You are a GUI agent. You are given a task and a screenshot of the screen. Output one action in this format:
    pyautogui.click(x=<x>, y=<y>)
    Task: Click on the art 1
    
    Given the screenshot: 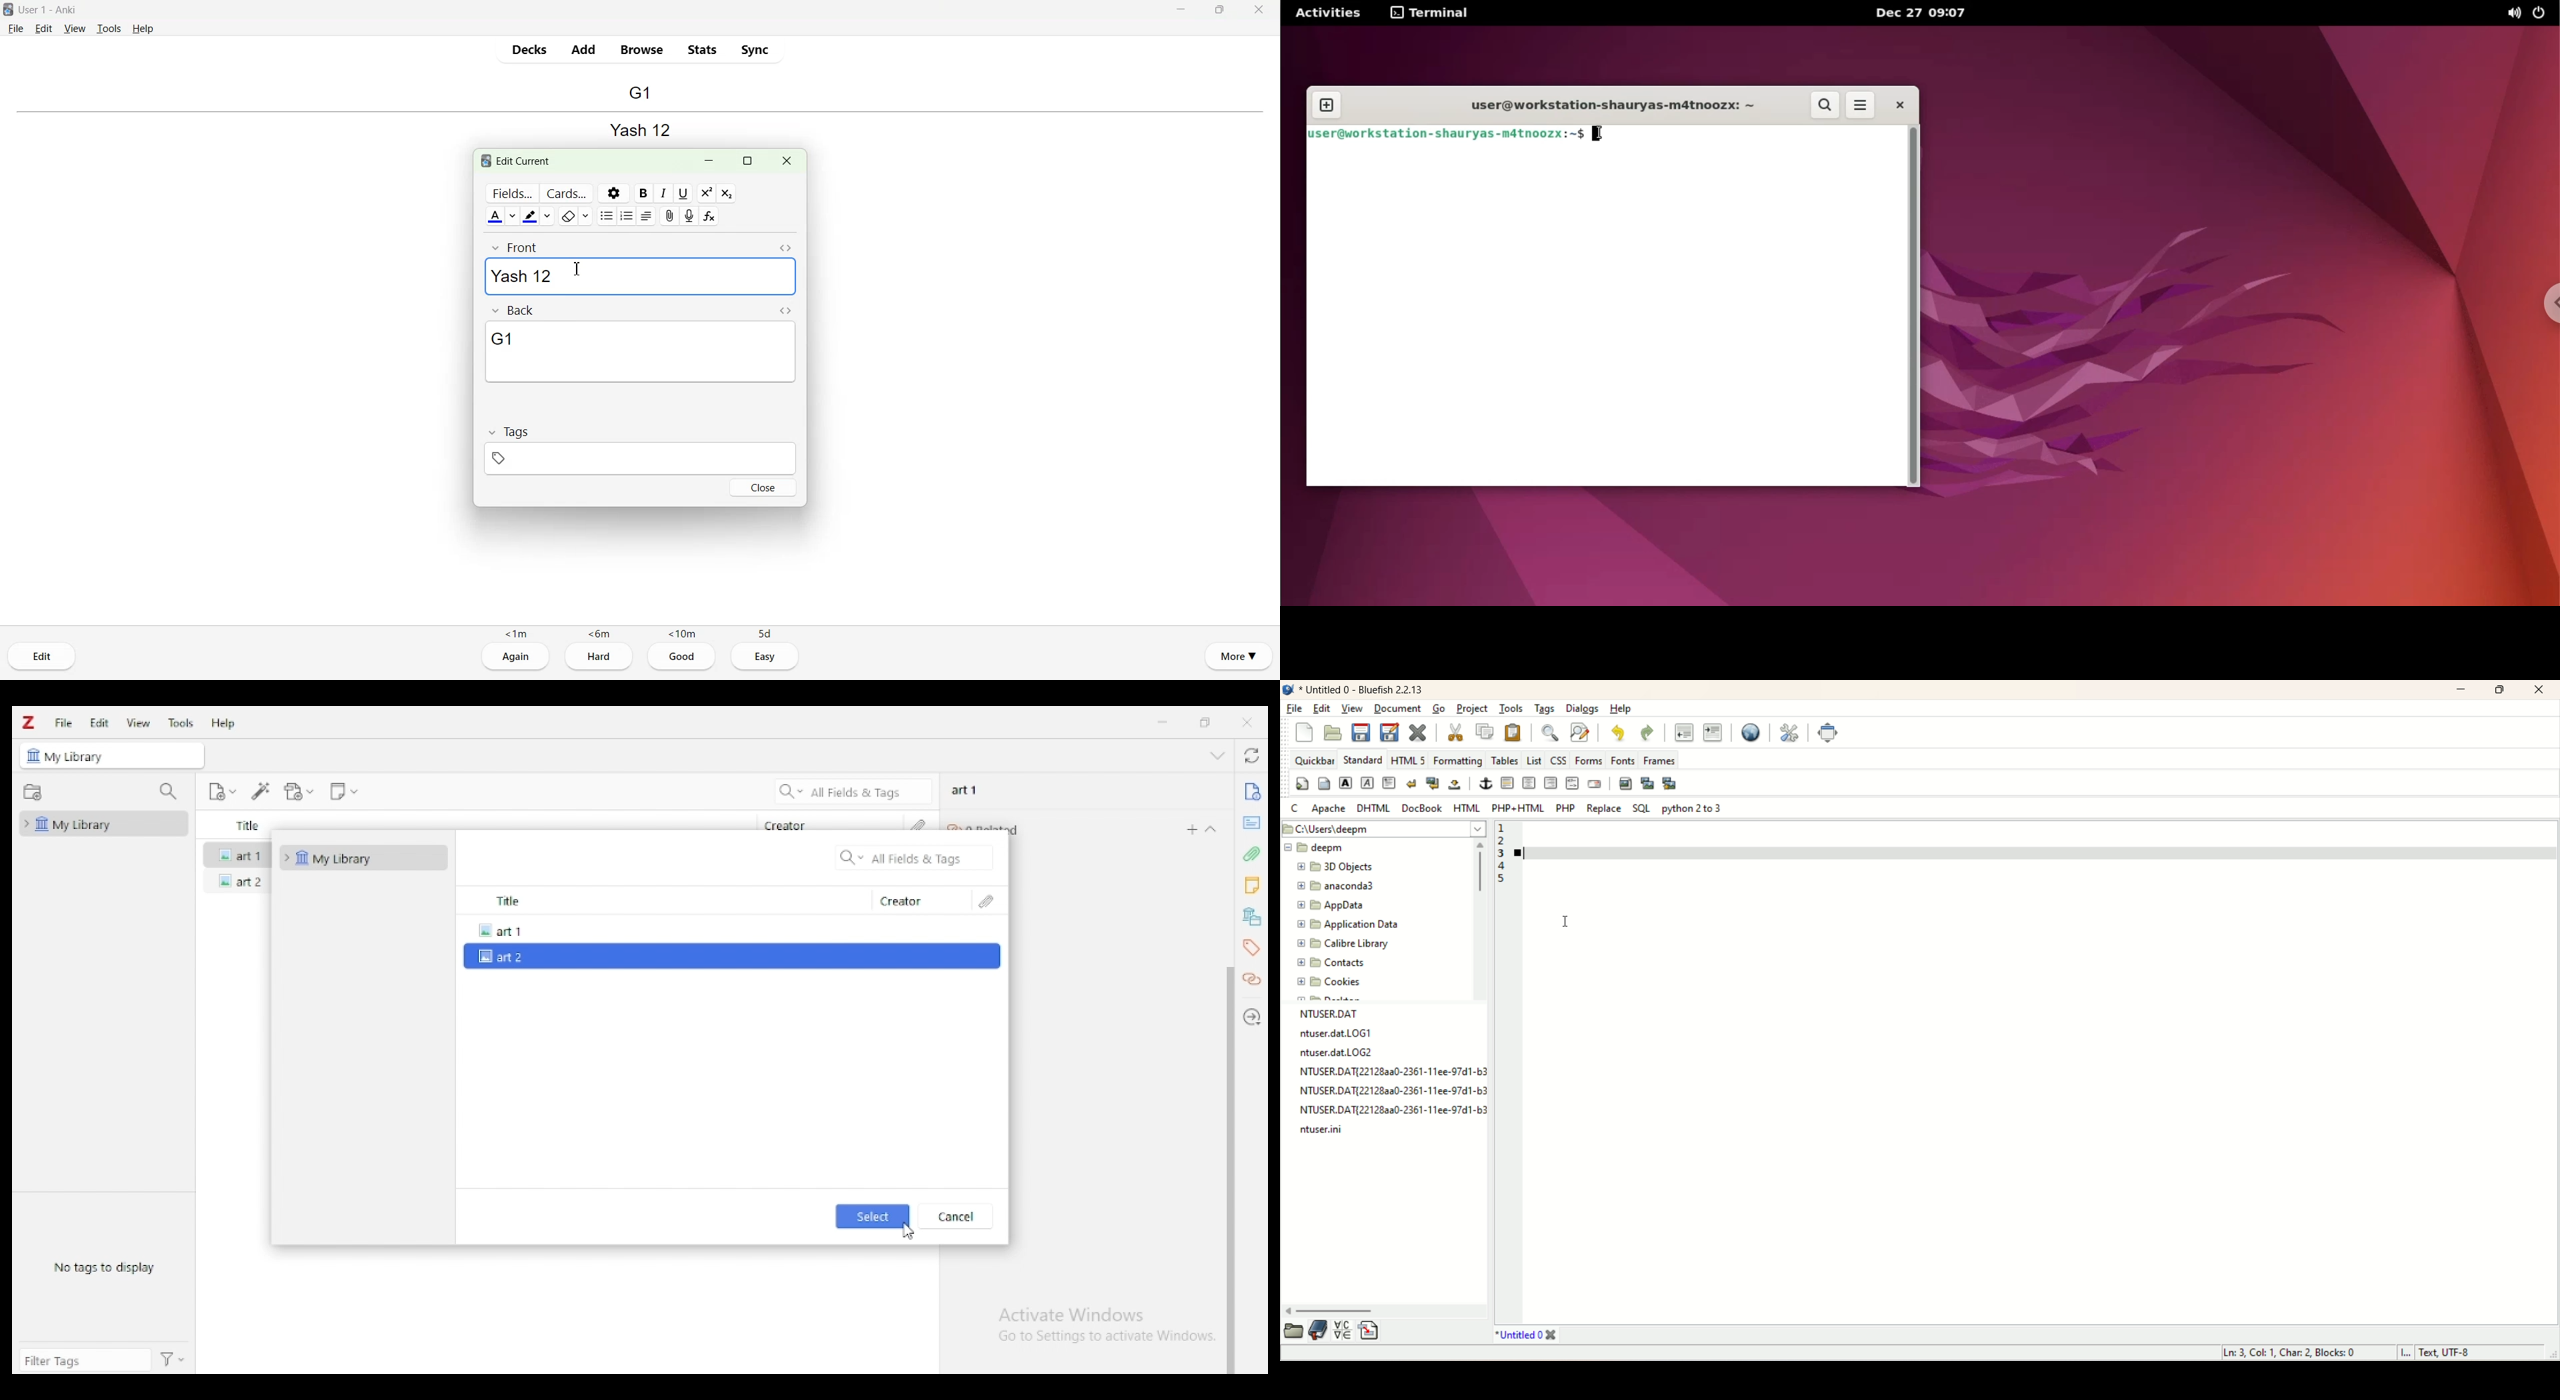 What is the action you would take?
    pyautogui.click(x=237, y=853)
    